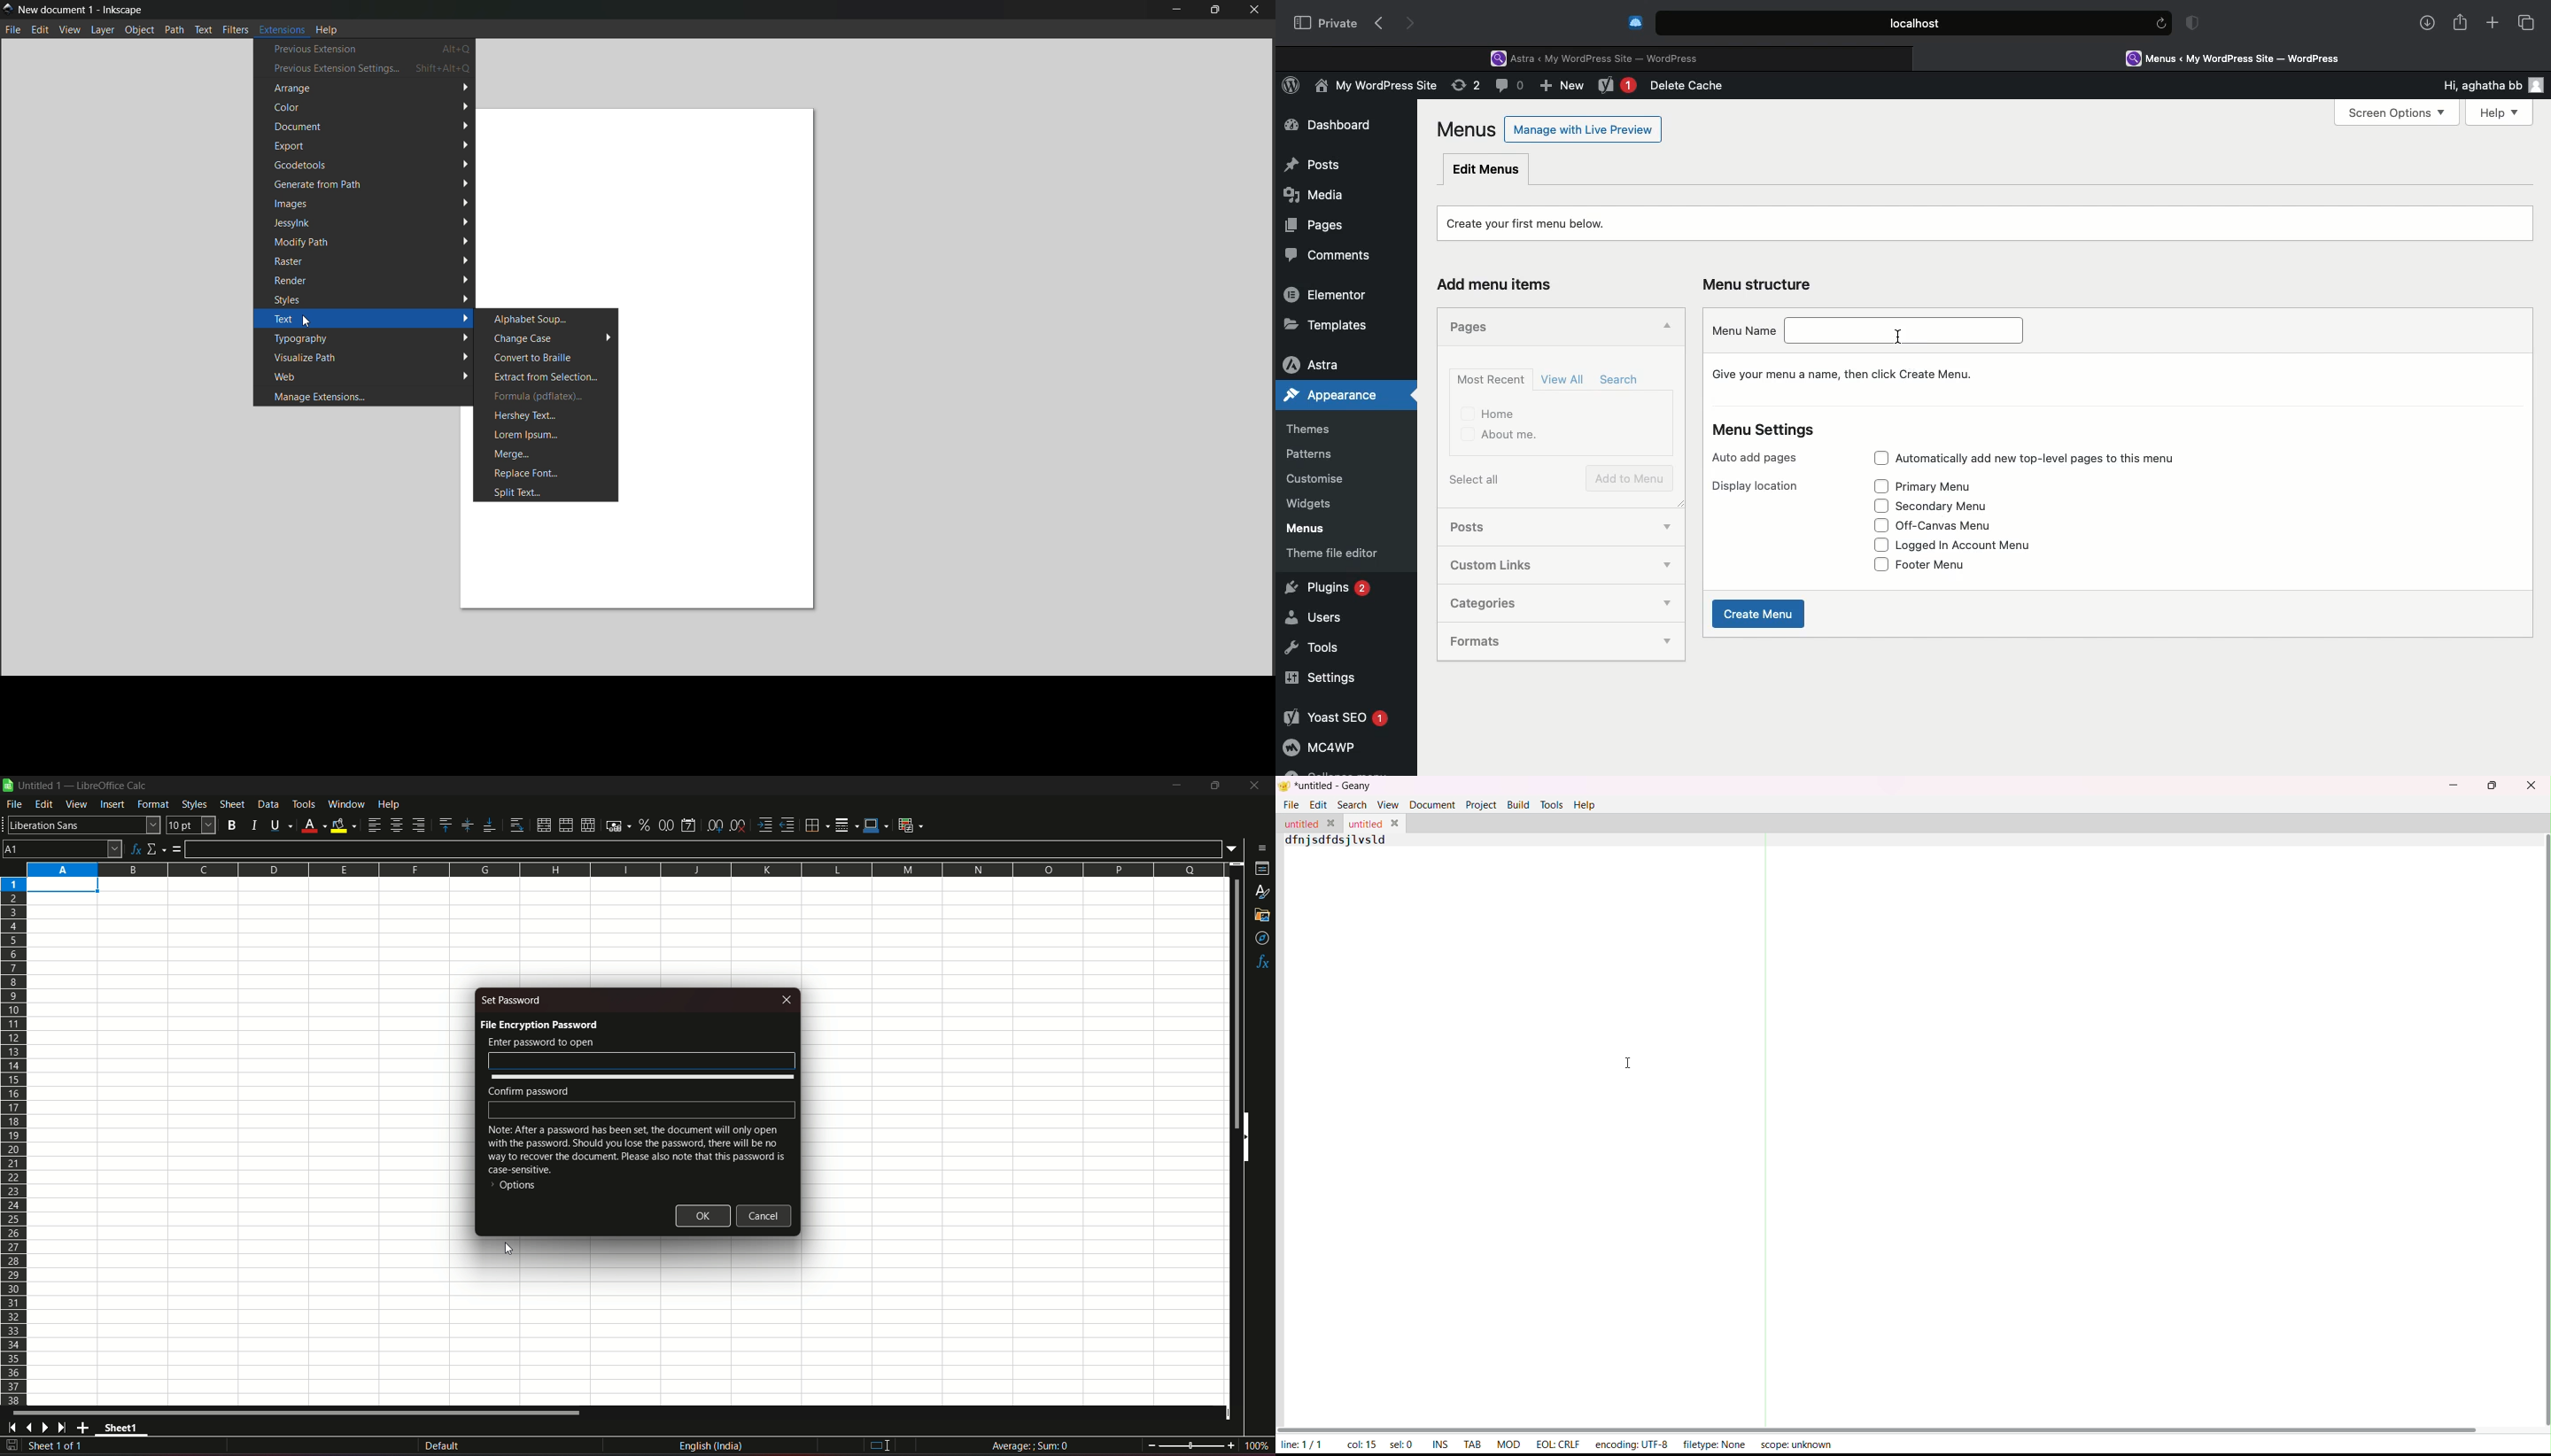 This screenshot has width=2576, height=1456. What do you see at coordinates (914, 826) in the screenshot?
I see `conditional` at bounding box center [914, 826].